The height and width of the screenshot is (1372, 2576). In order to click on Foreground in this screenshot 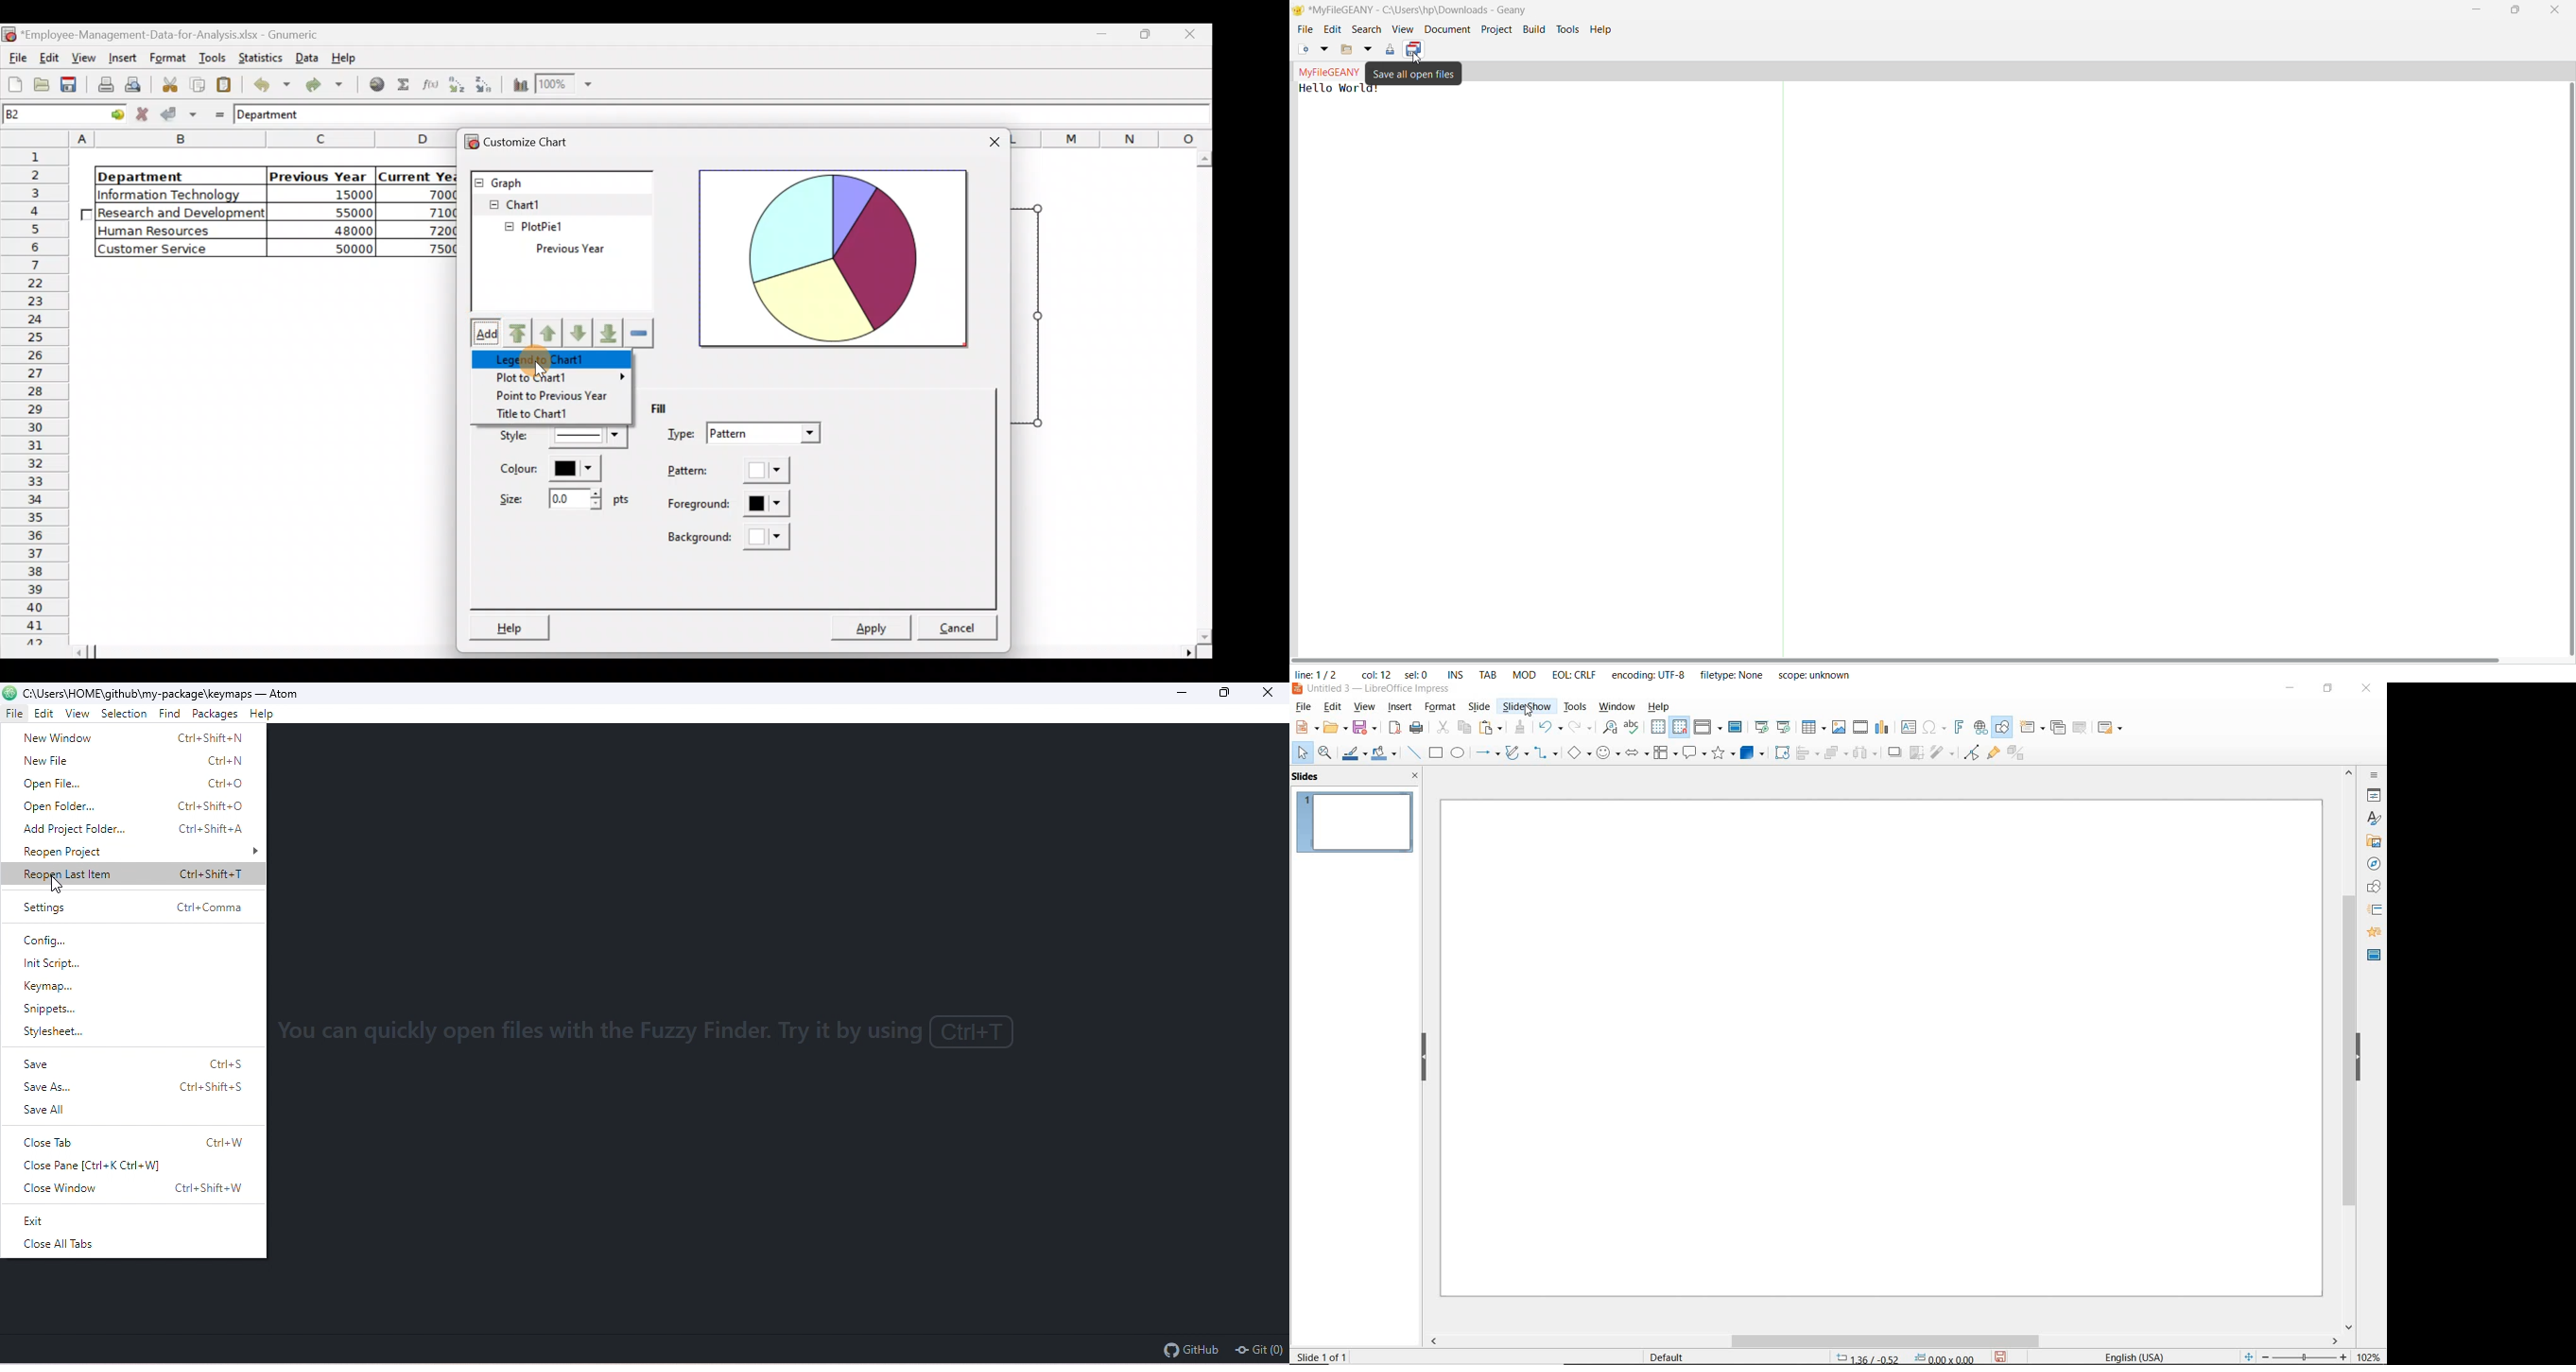, I will do `click(722, 506)`.